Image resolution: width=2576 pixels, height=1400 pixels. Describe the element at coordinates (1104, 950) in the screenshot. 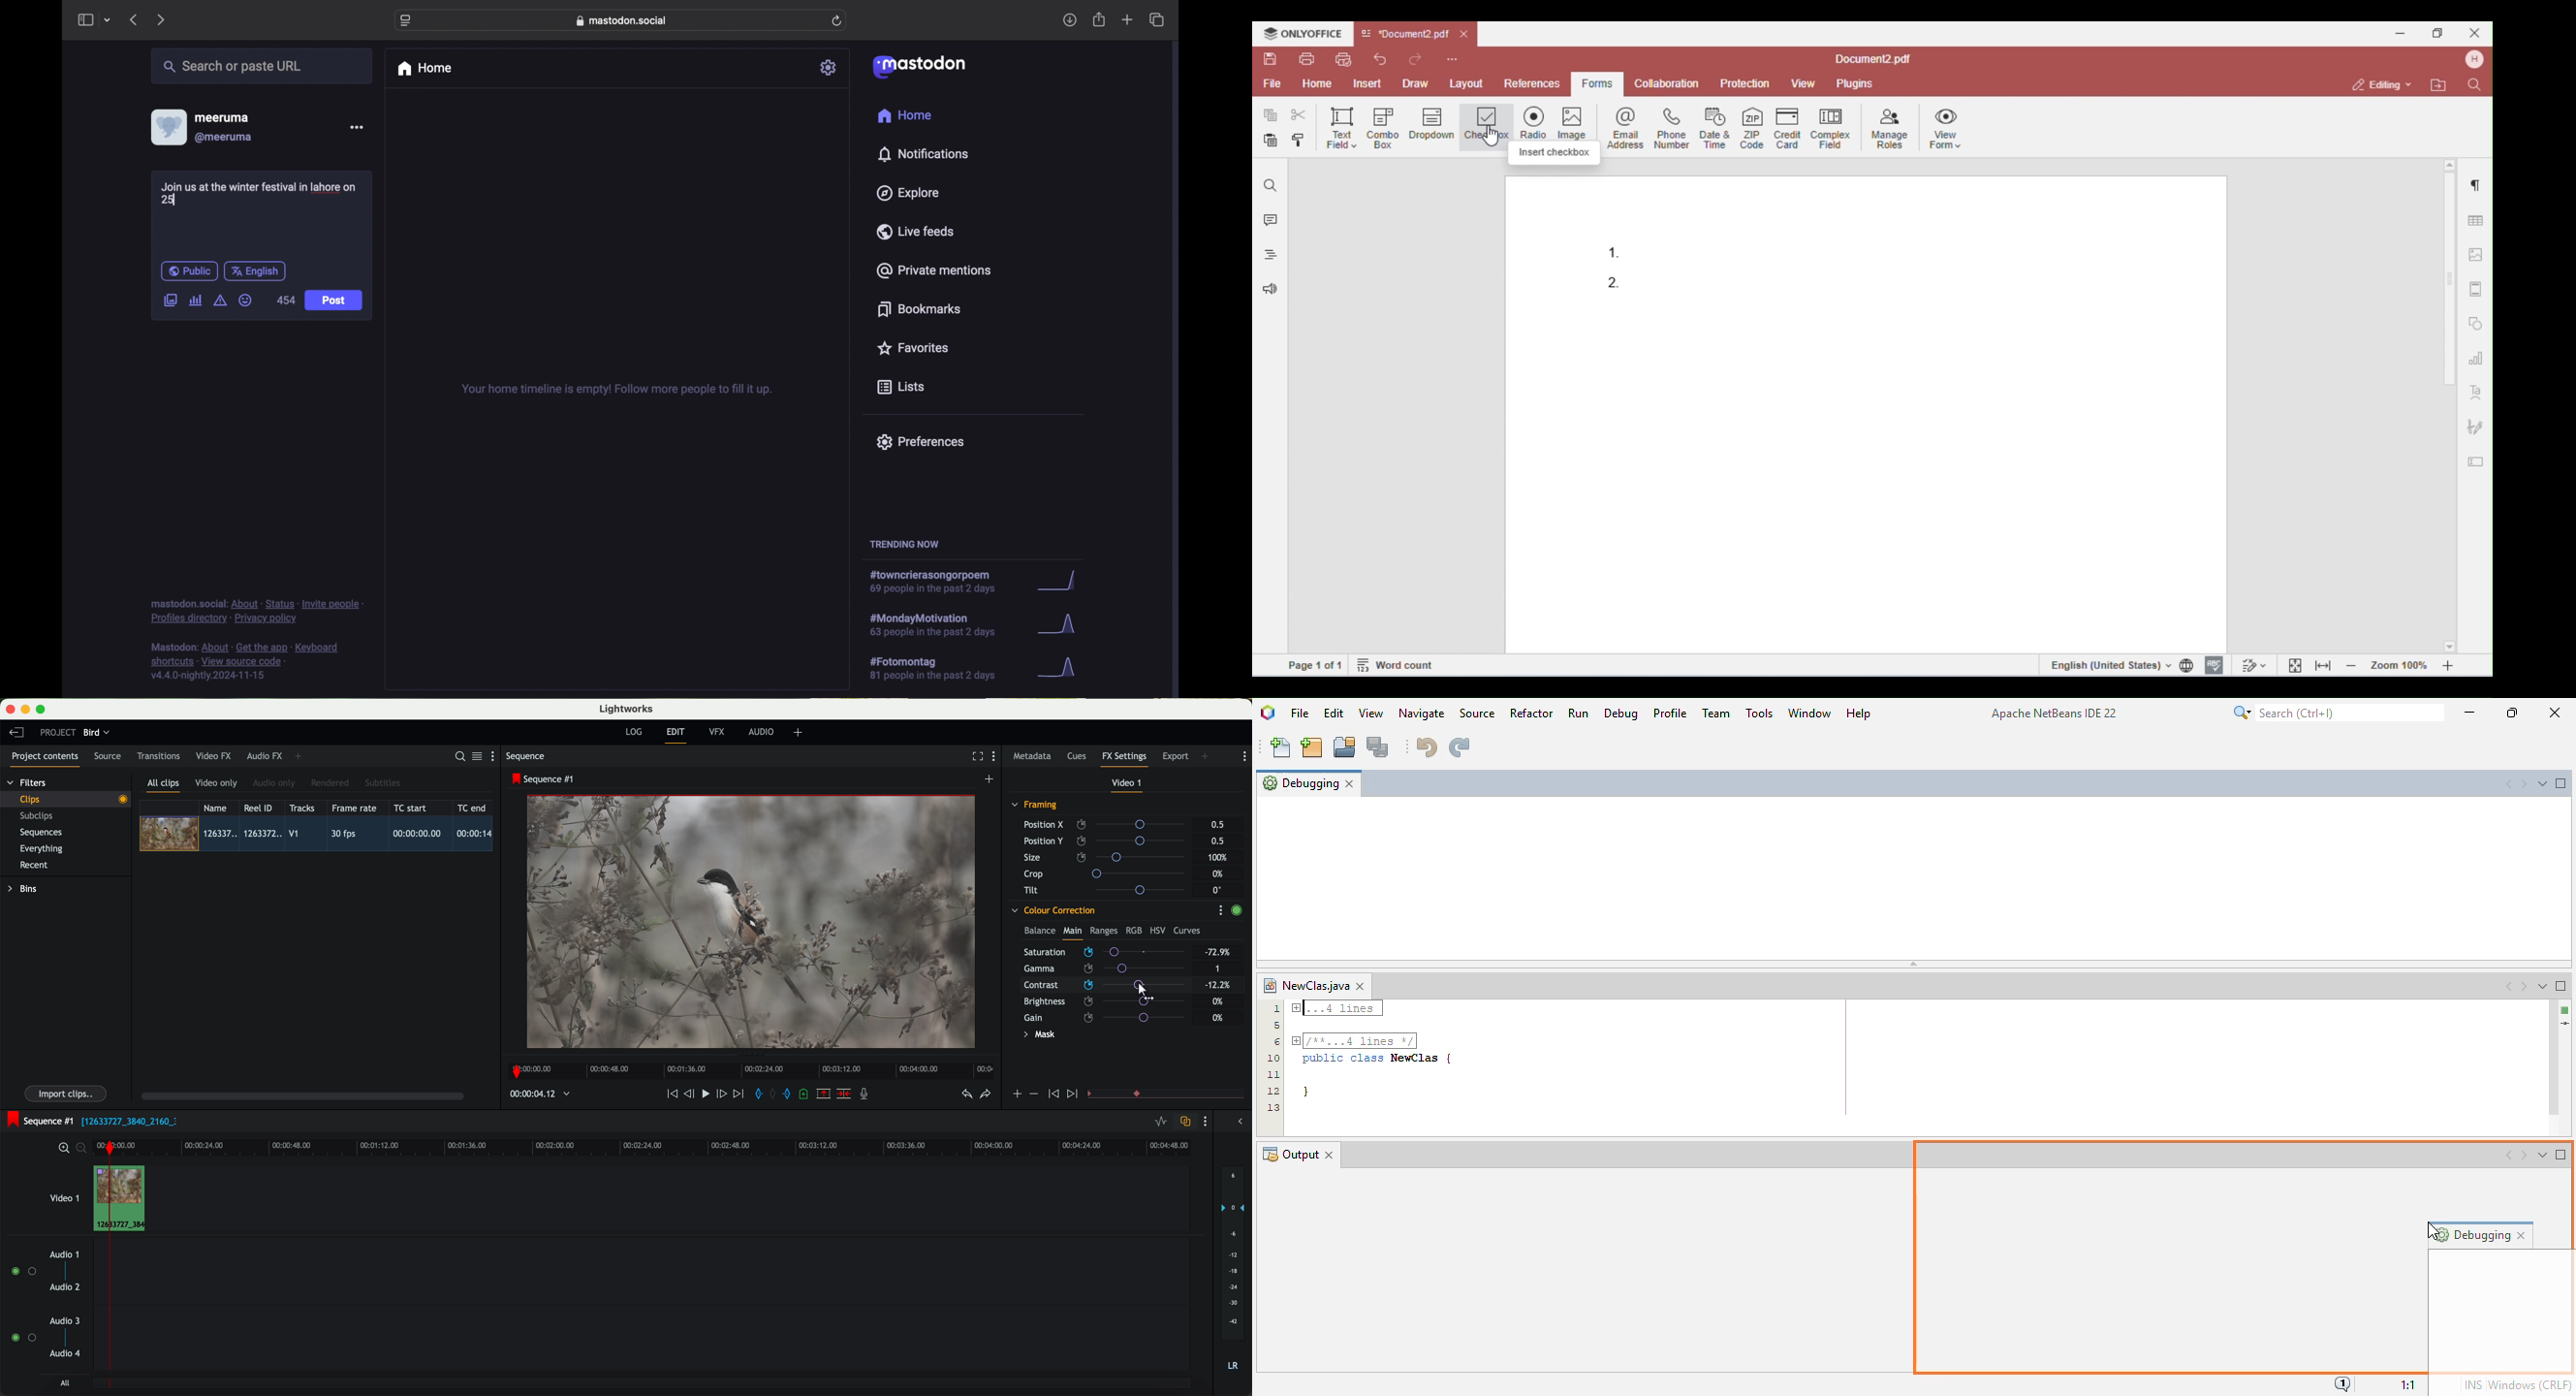

I see `mouse up (saturation)` at that location.